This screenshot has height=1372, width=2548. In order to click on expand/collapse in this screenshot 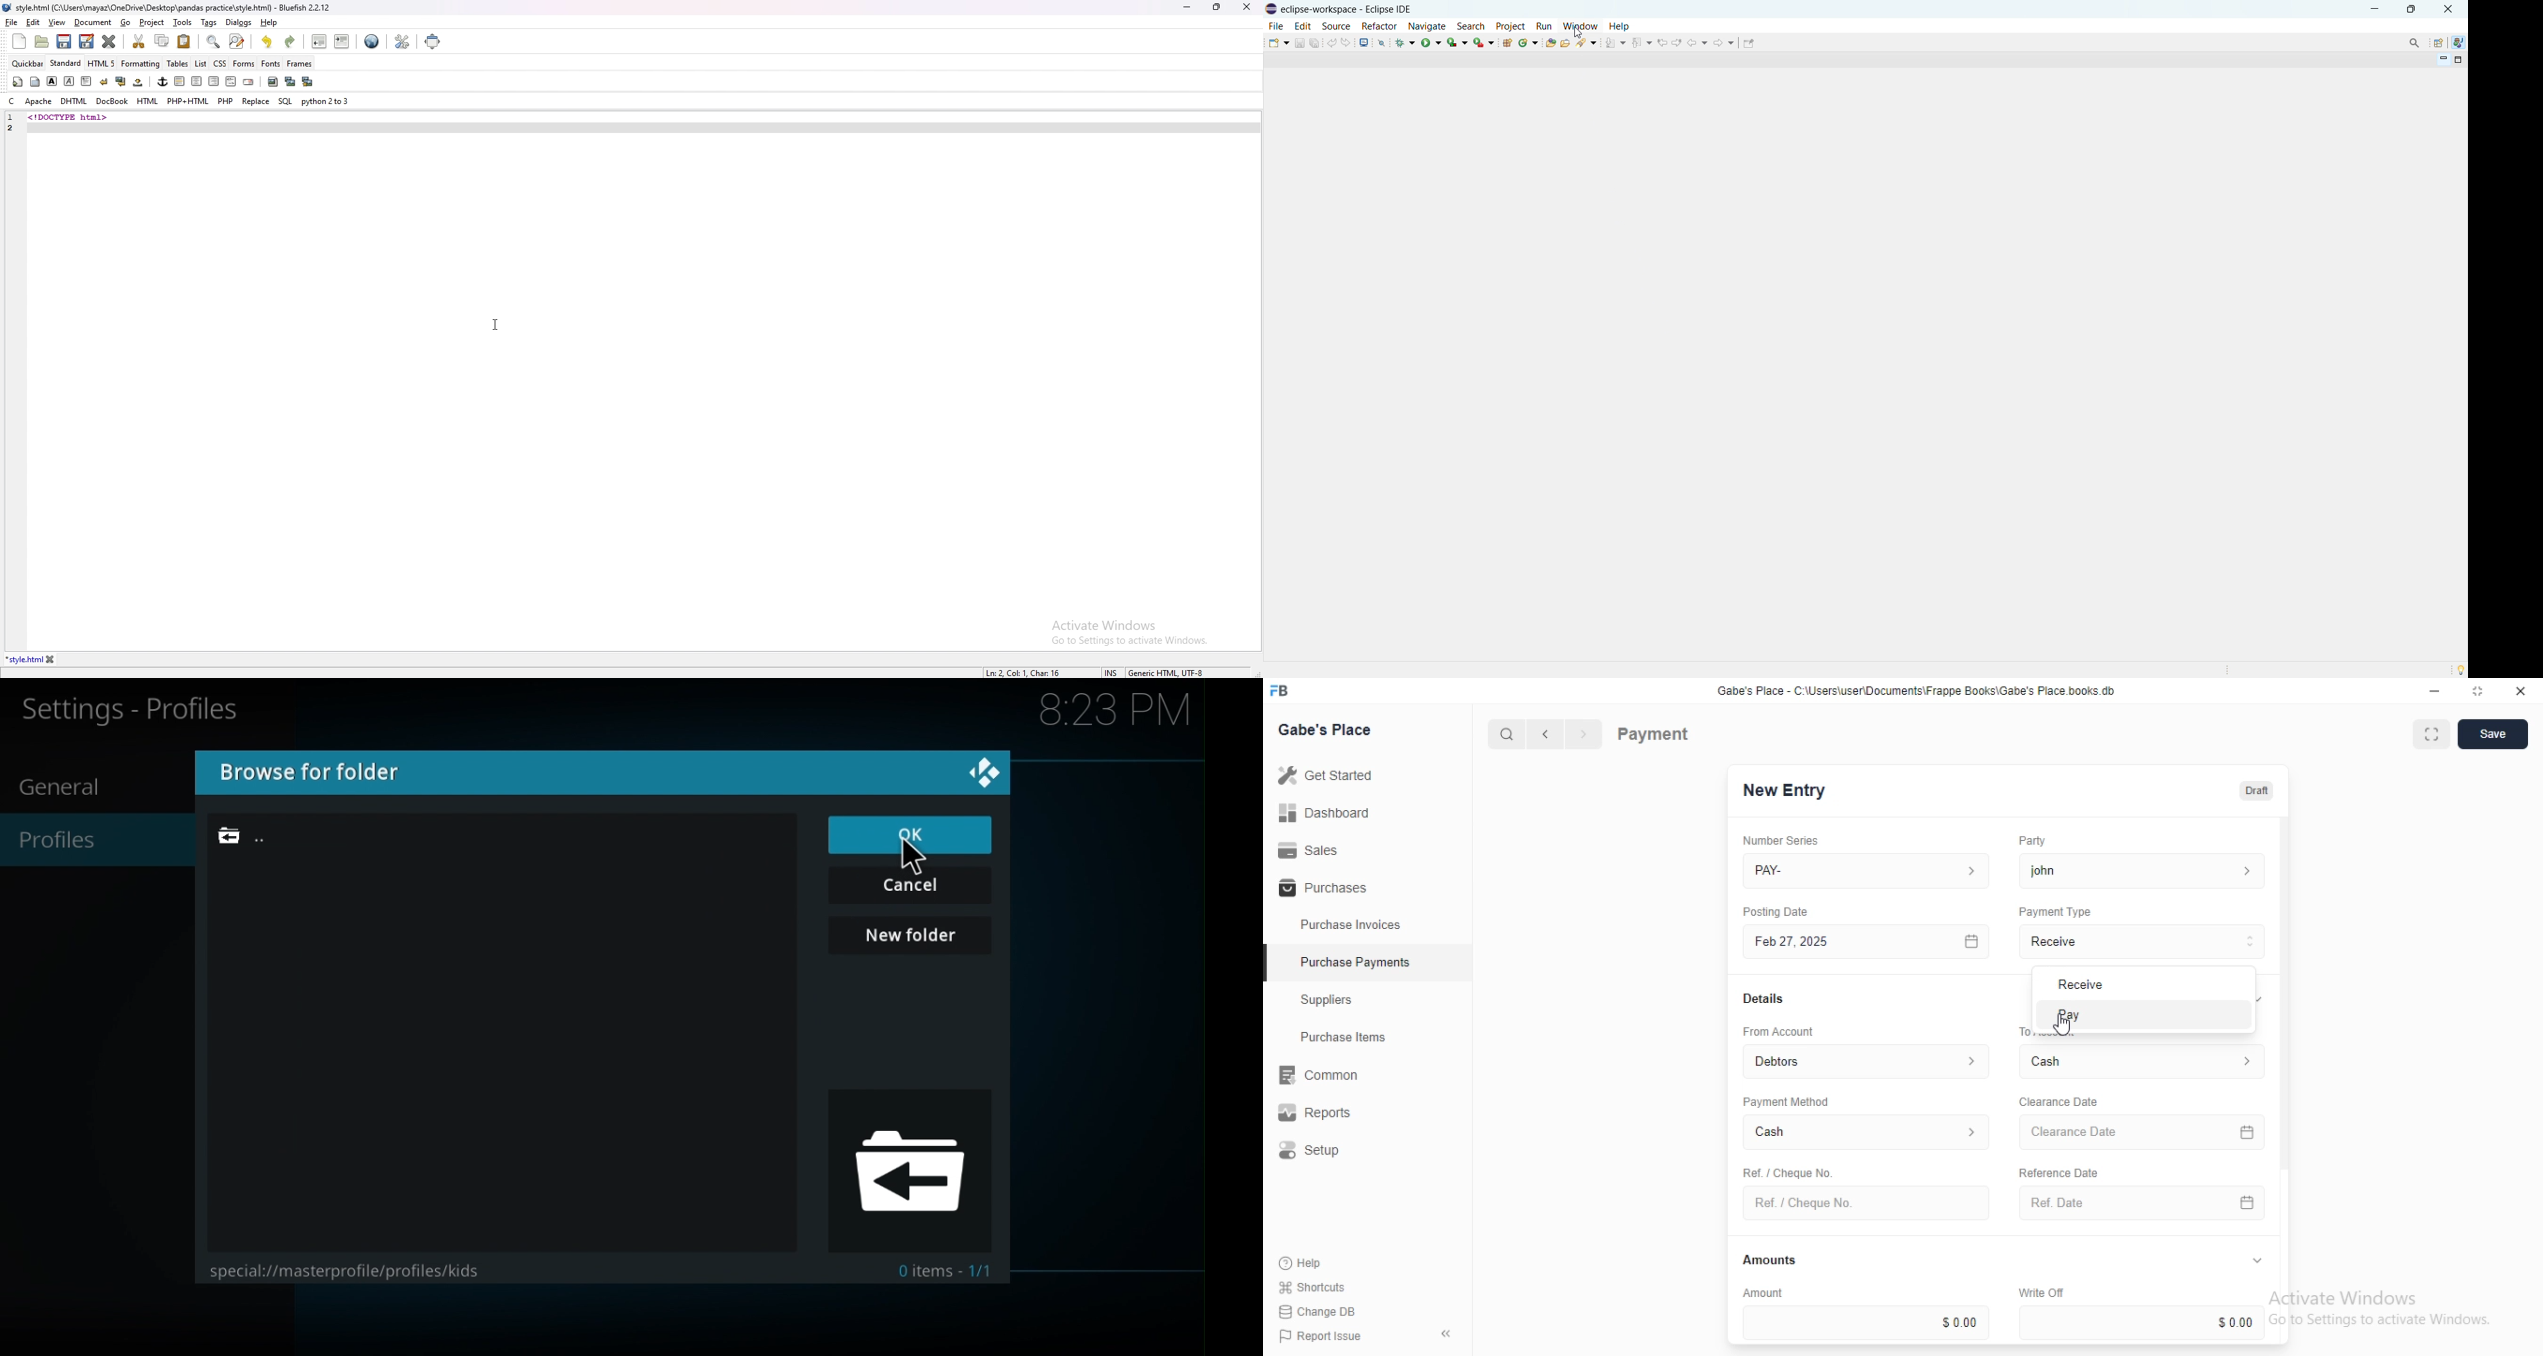, I will do `click(2256, 1261)`.